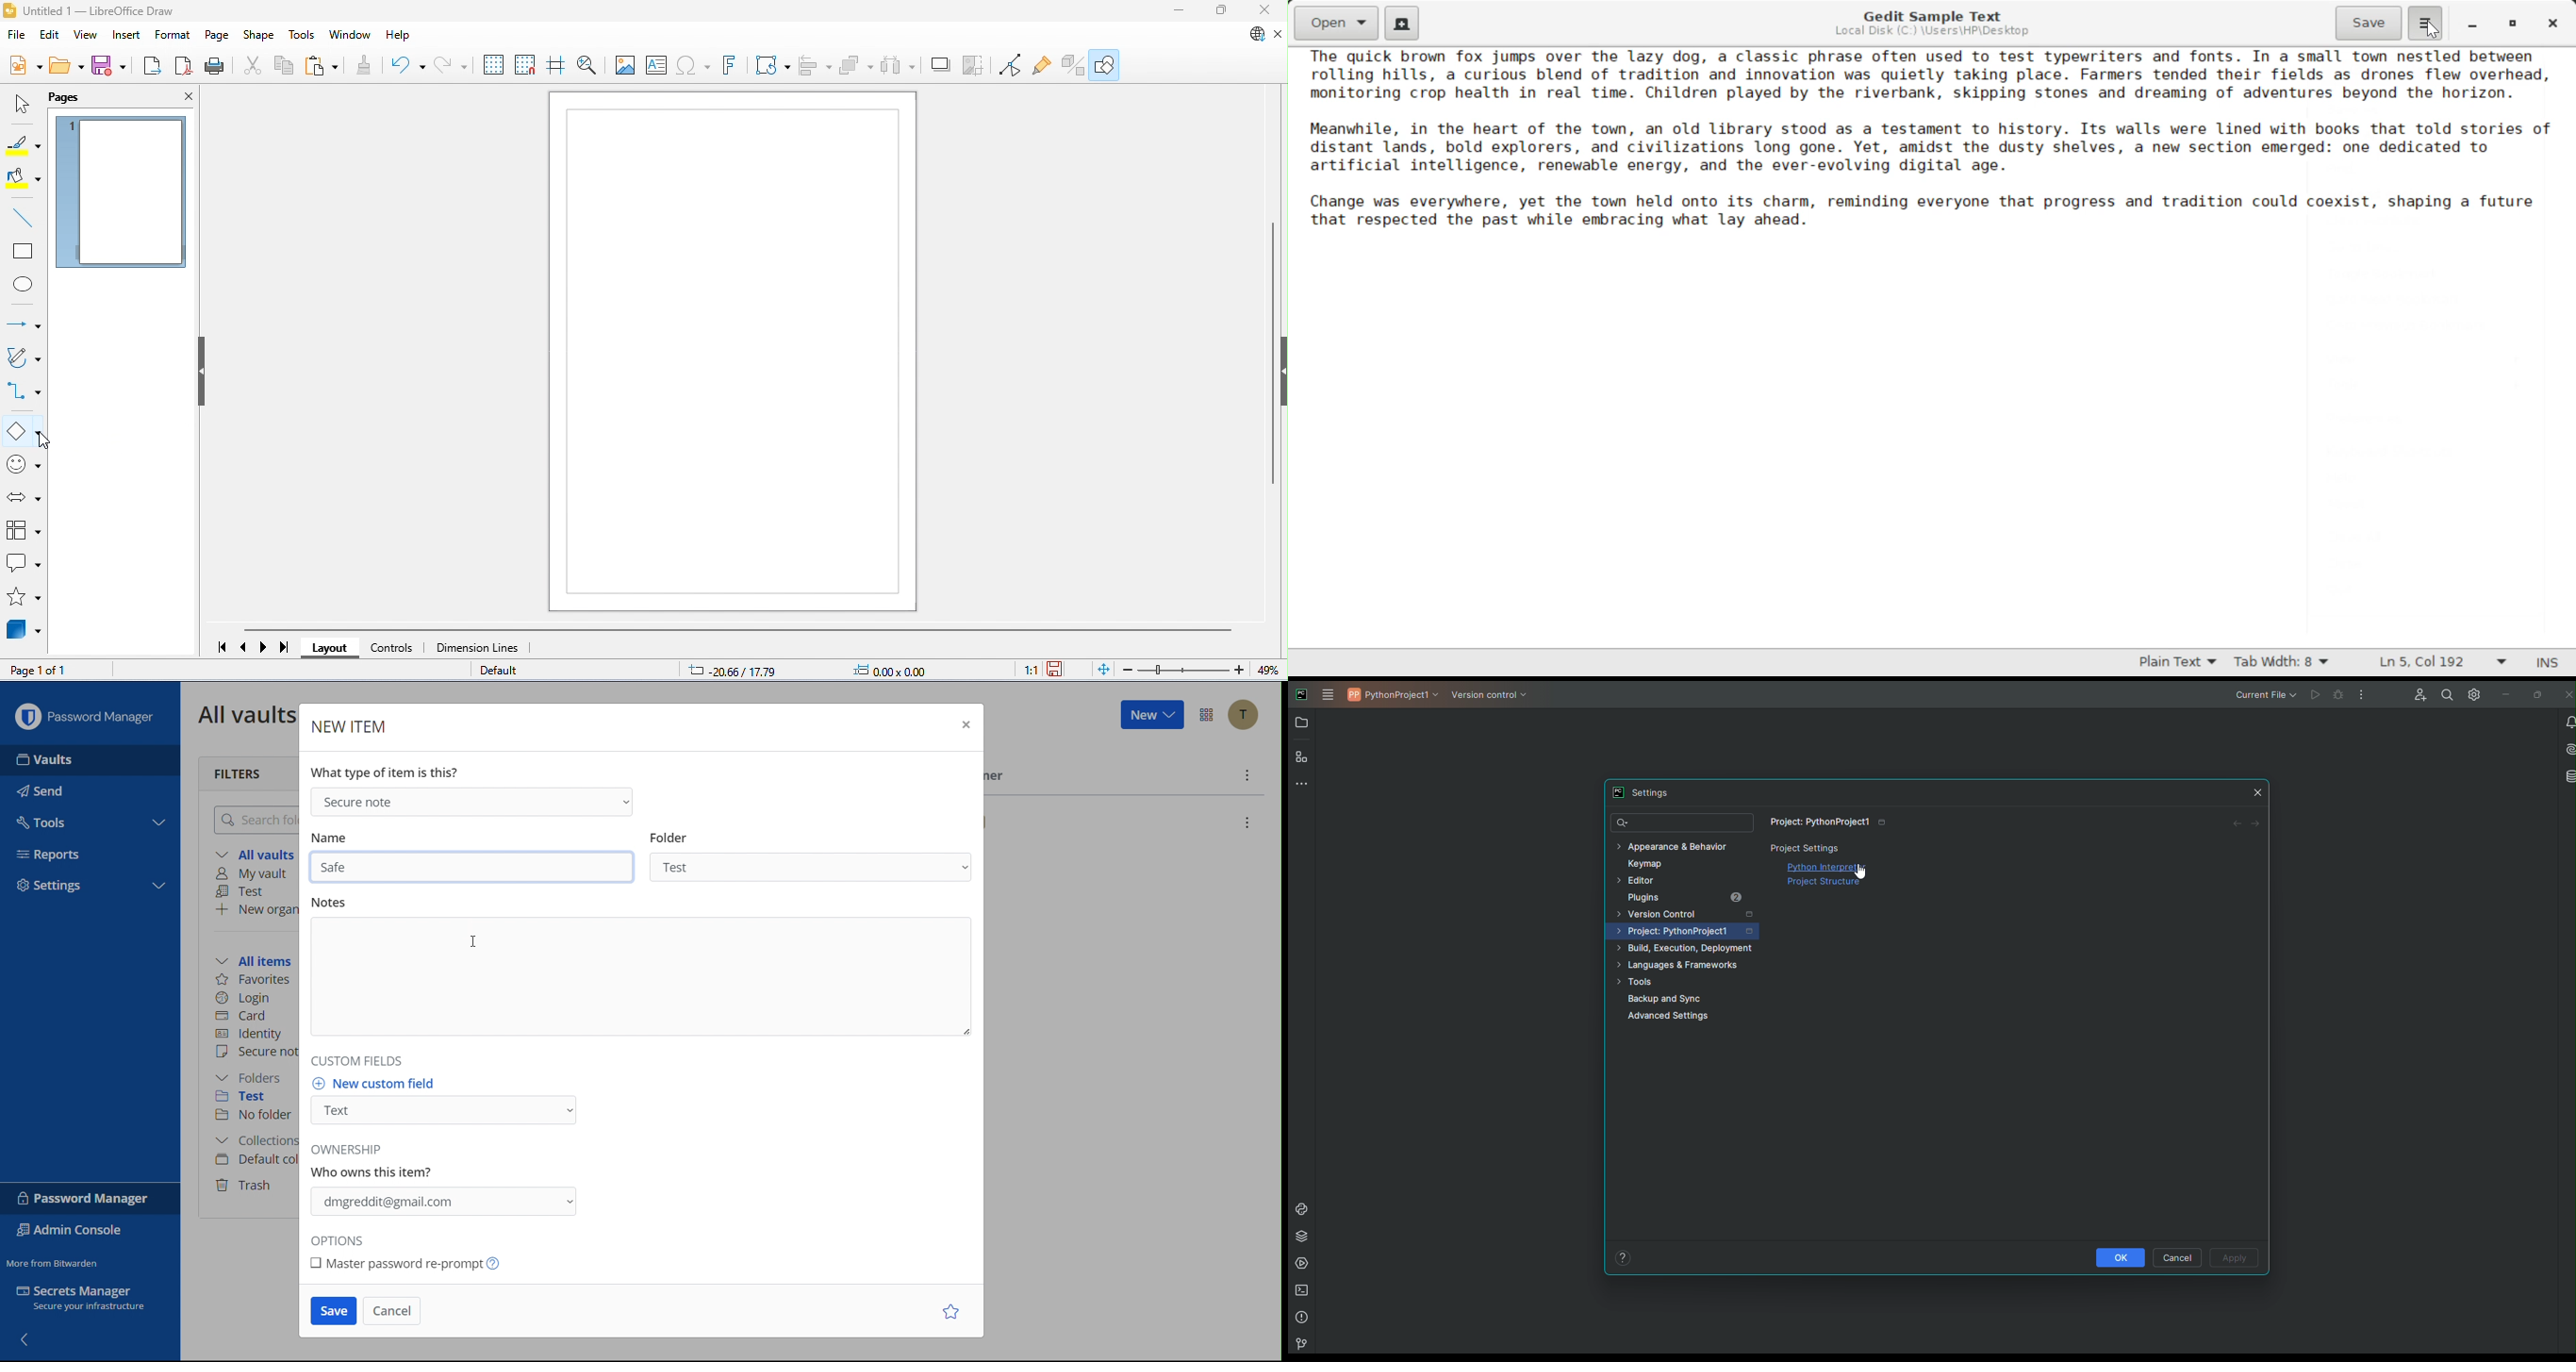  What do you see at coordinates (588, 66) in the screenshot?
I see `zoom and pan` at bounding box center [588, 66].